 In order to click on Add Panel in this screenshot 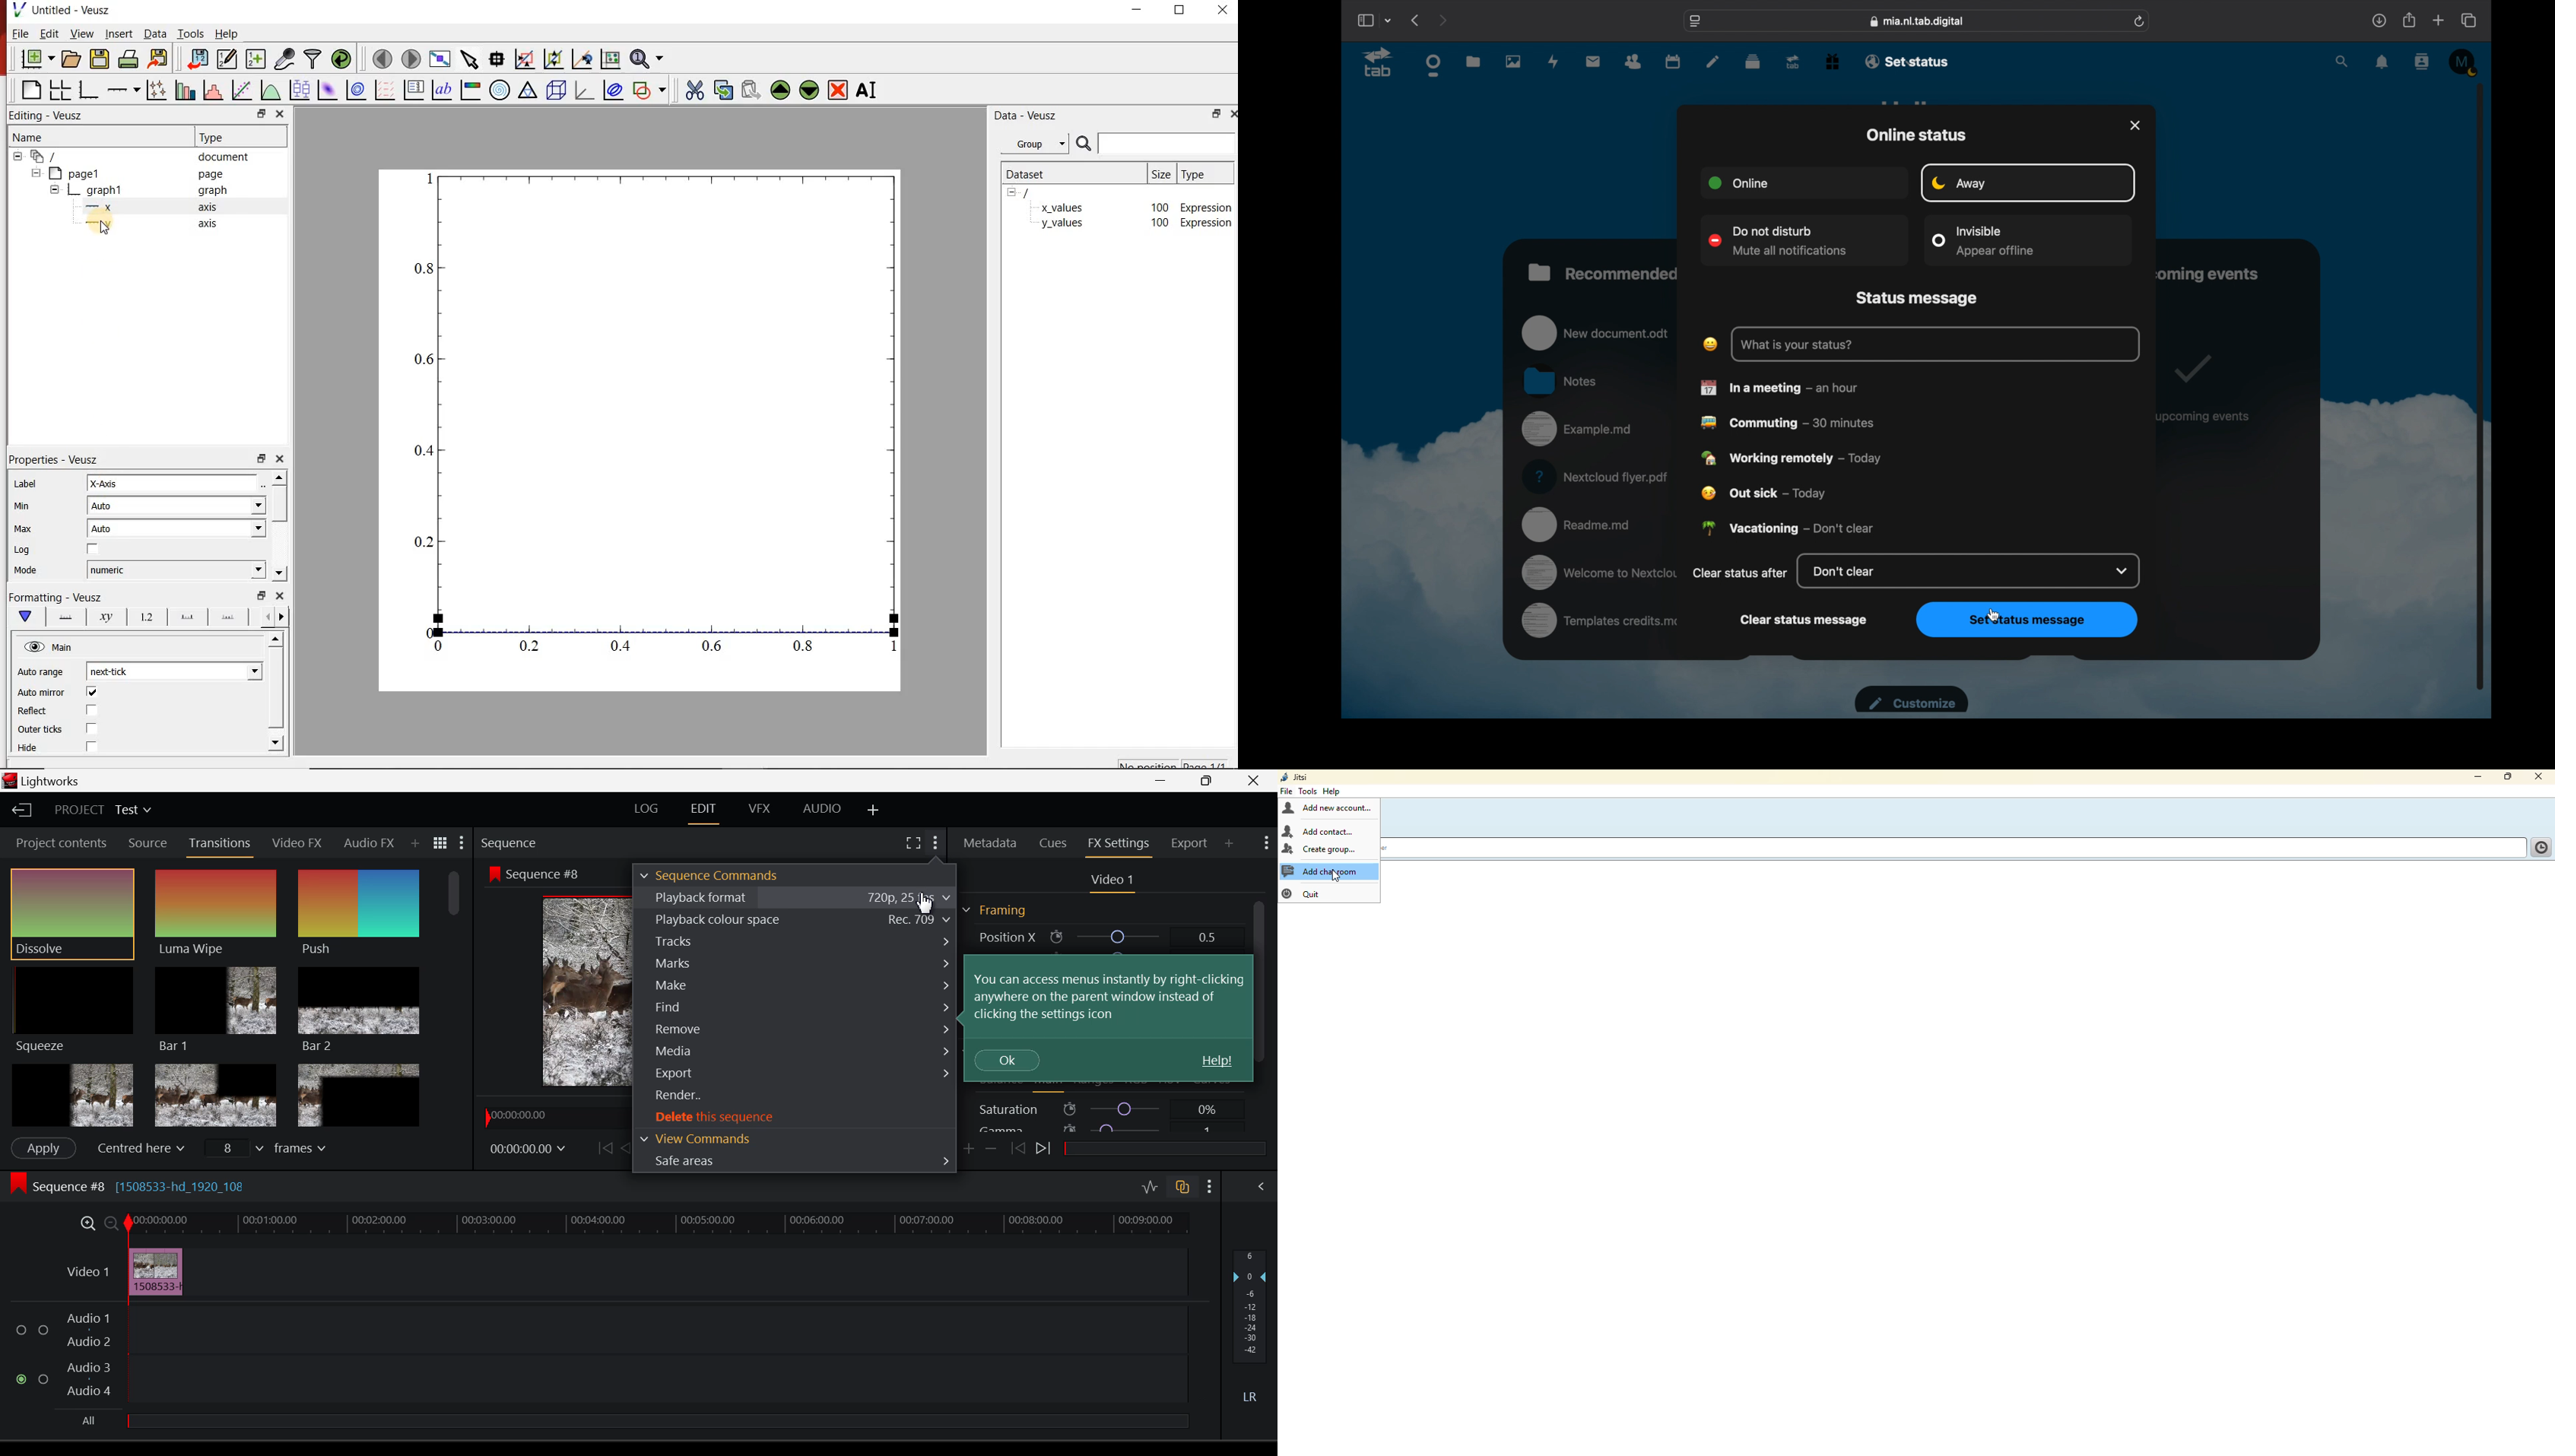, I will do `click(1230, 844)`.